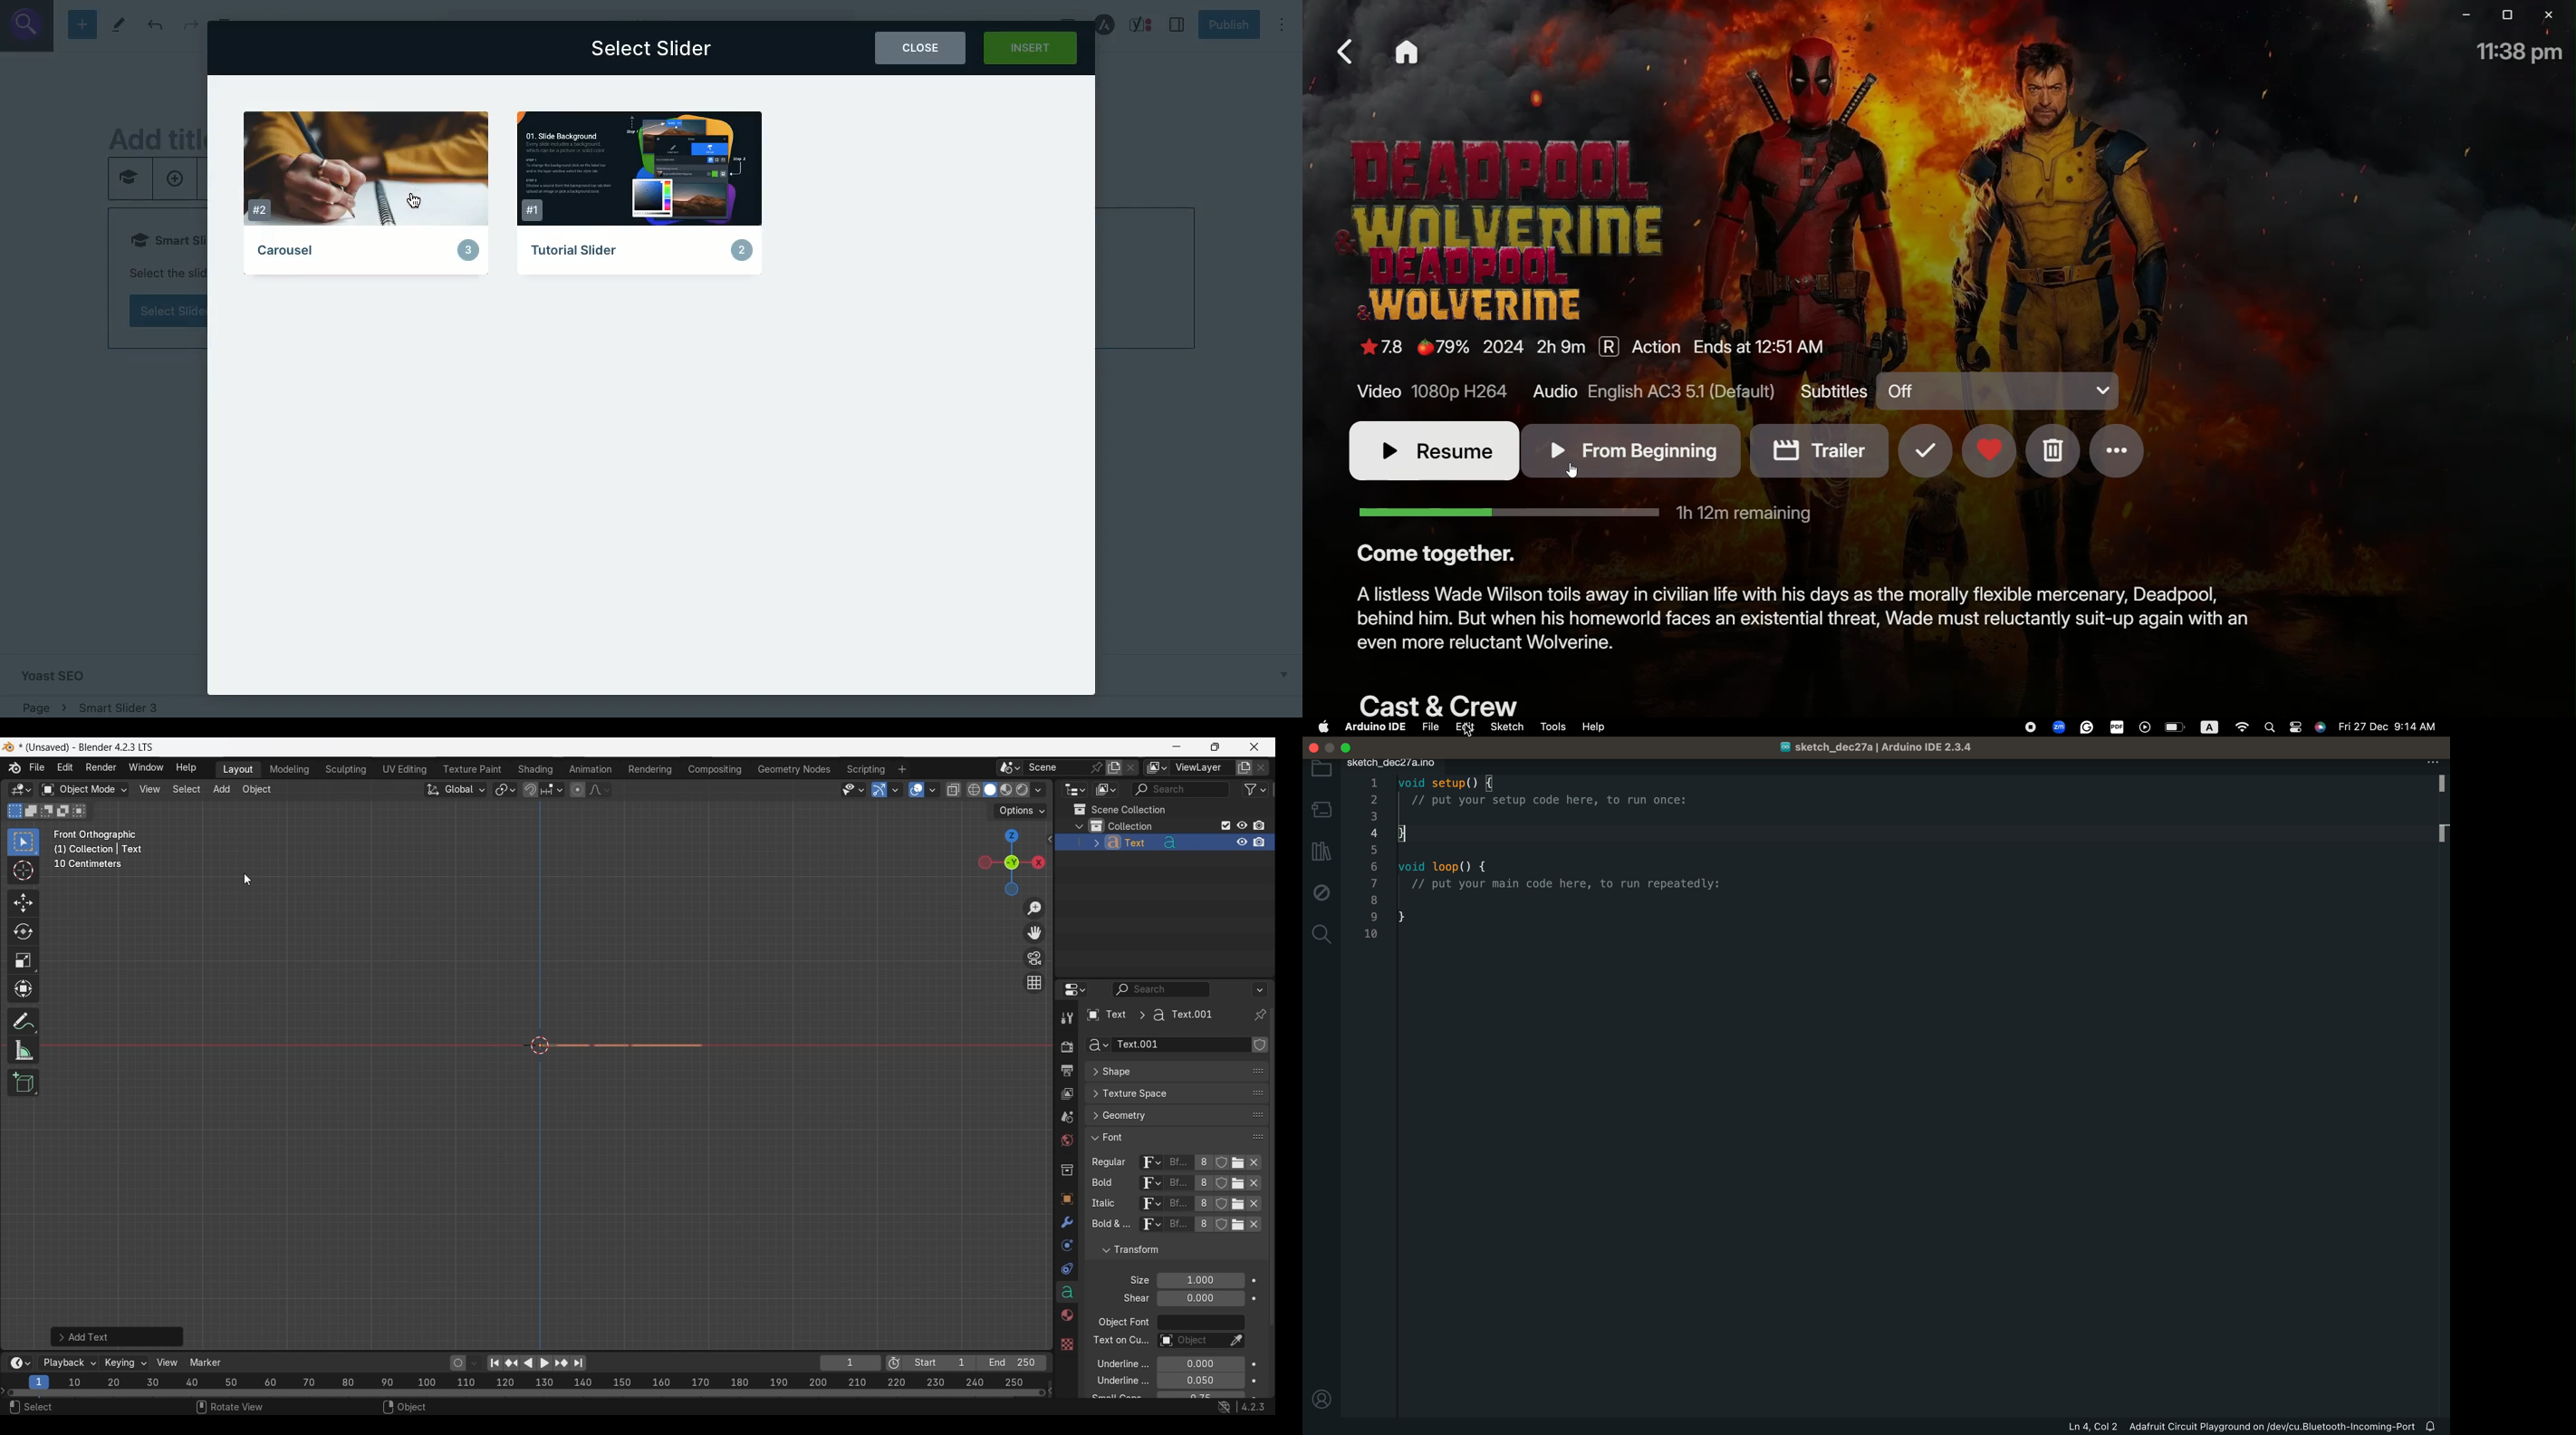 This screenshot has height=1456, width=2576. Describe the element at coordinates (456, 790) in the screenshot. I see `Transformation orientation, global` at that location.